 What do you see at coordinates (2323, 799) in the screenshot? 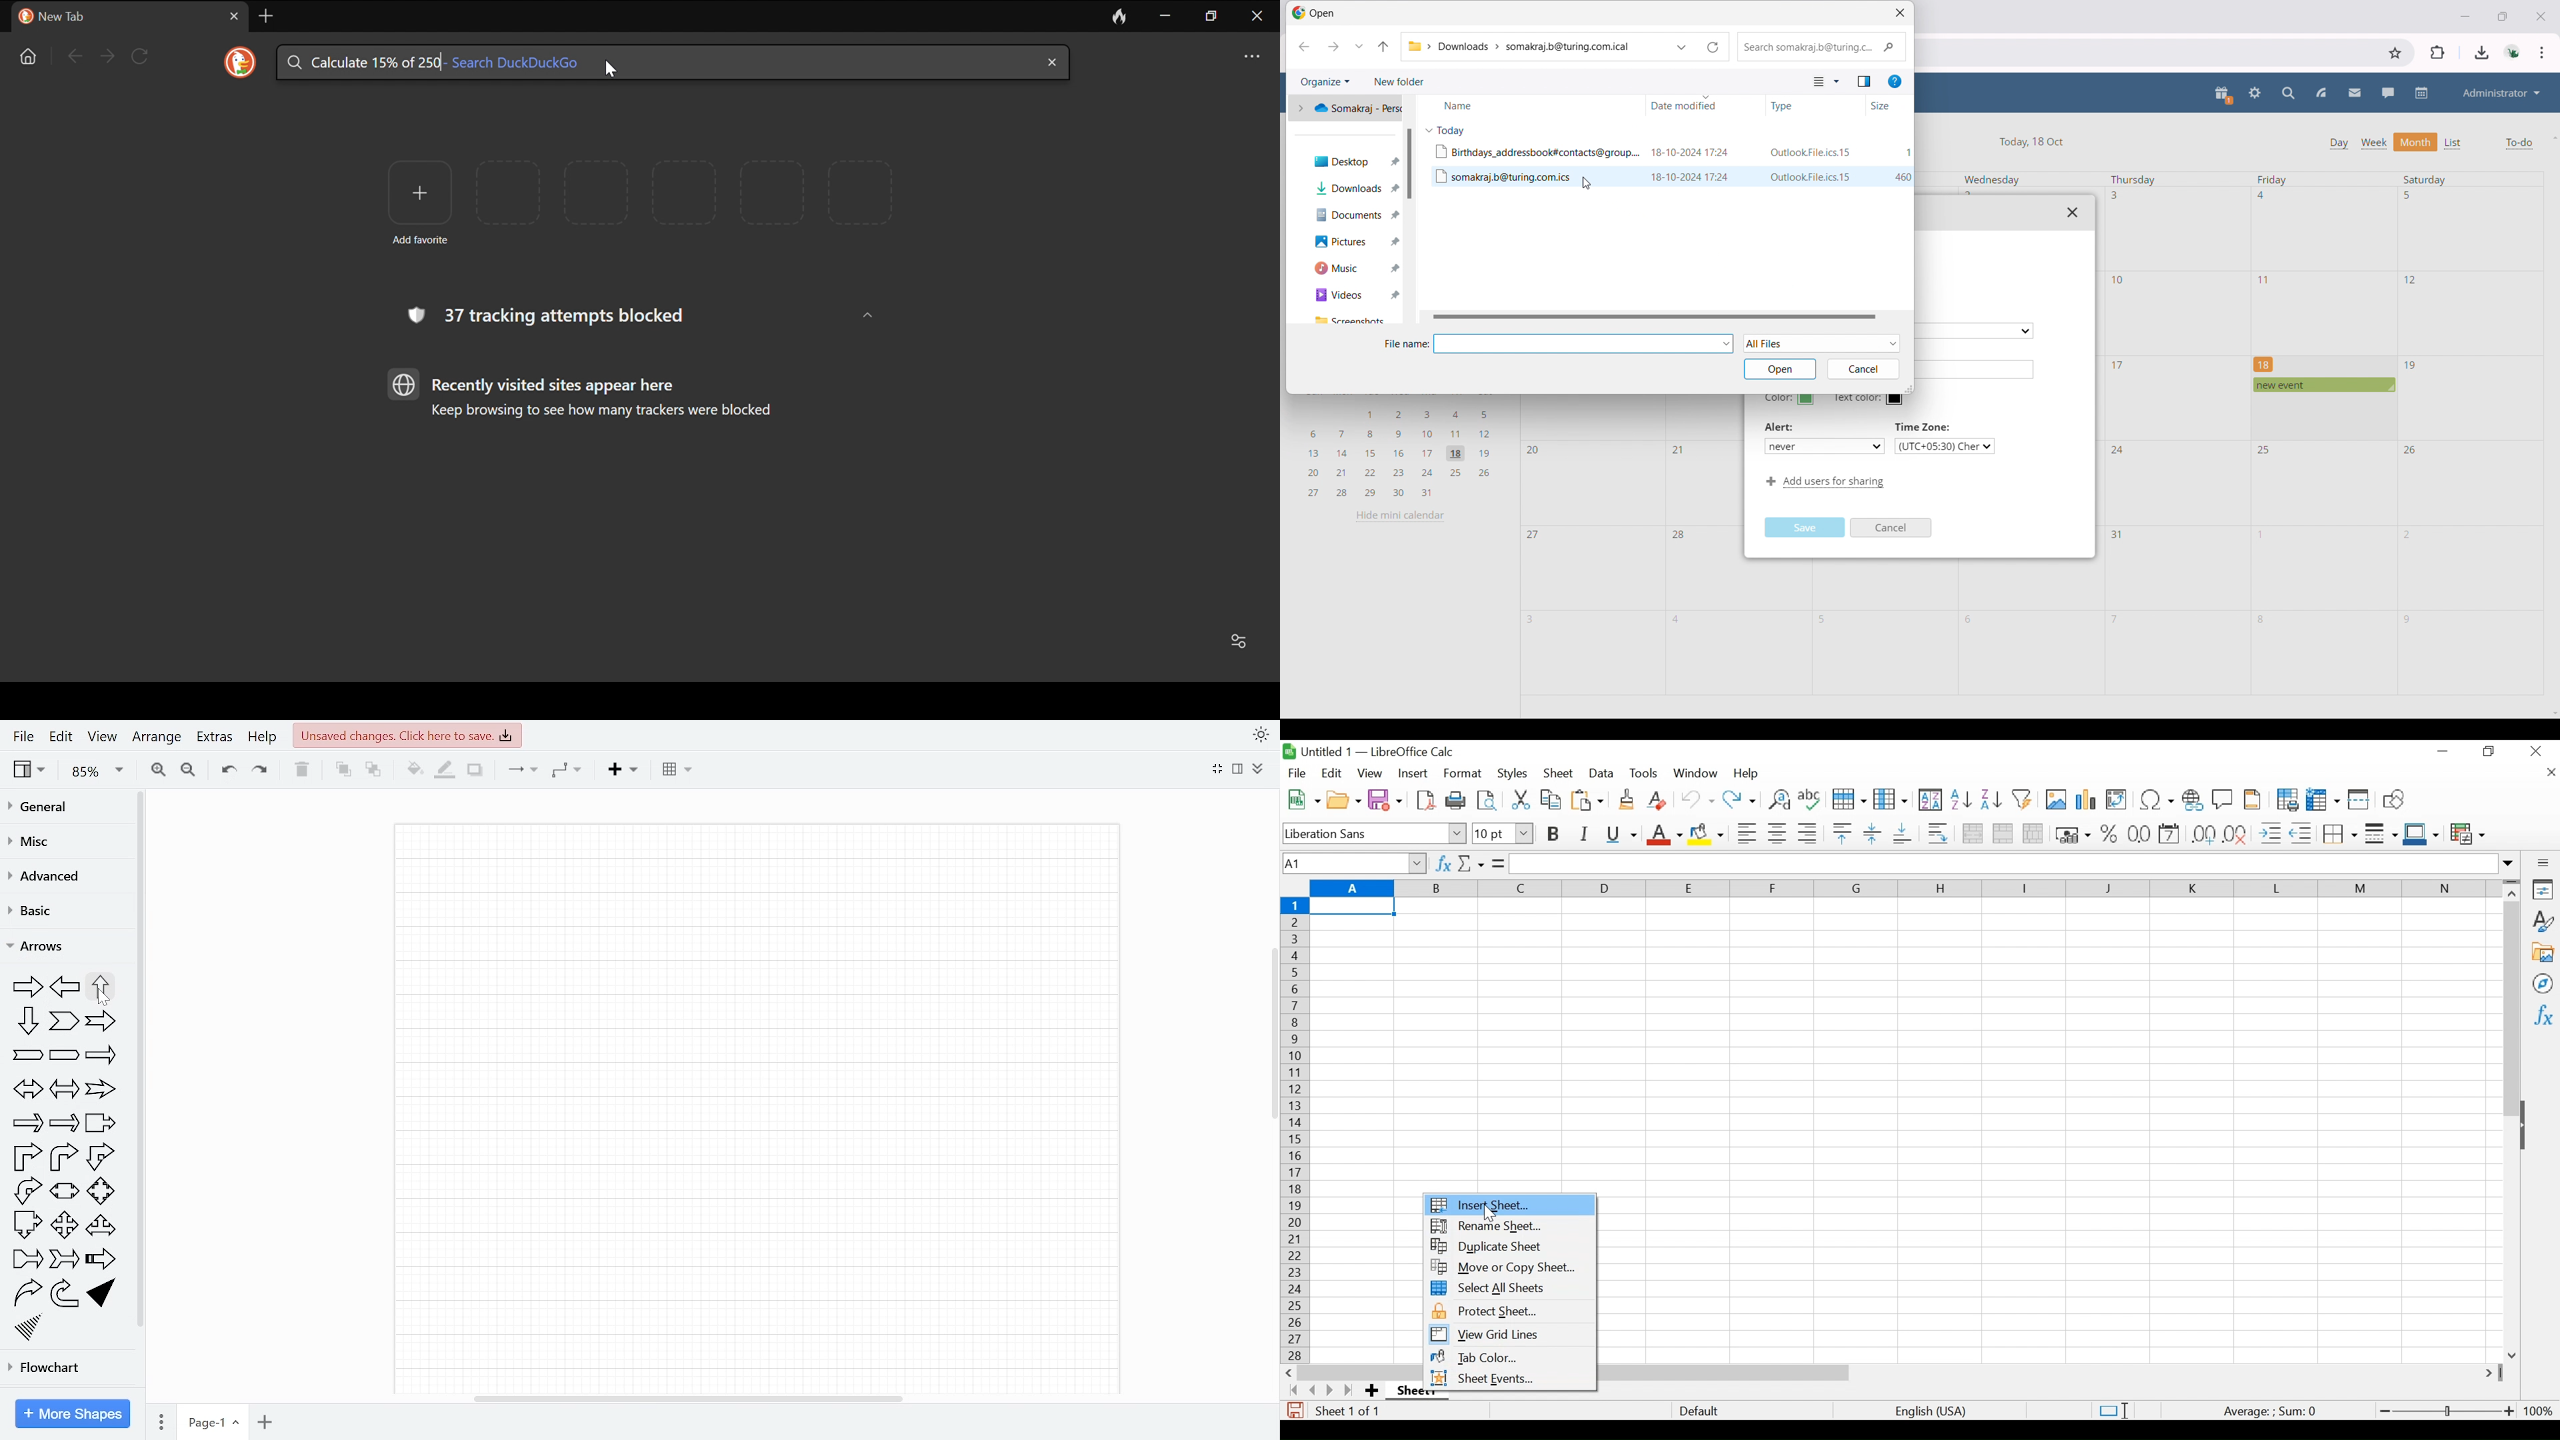
I see `Freeze Rows and Columns` at bounding box center [2323, 799].